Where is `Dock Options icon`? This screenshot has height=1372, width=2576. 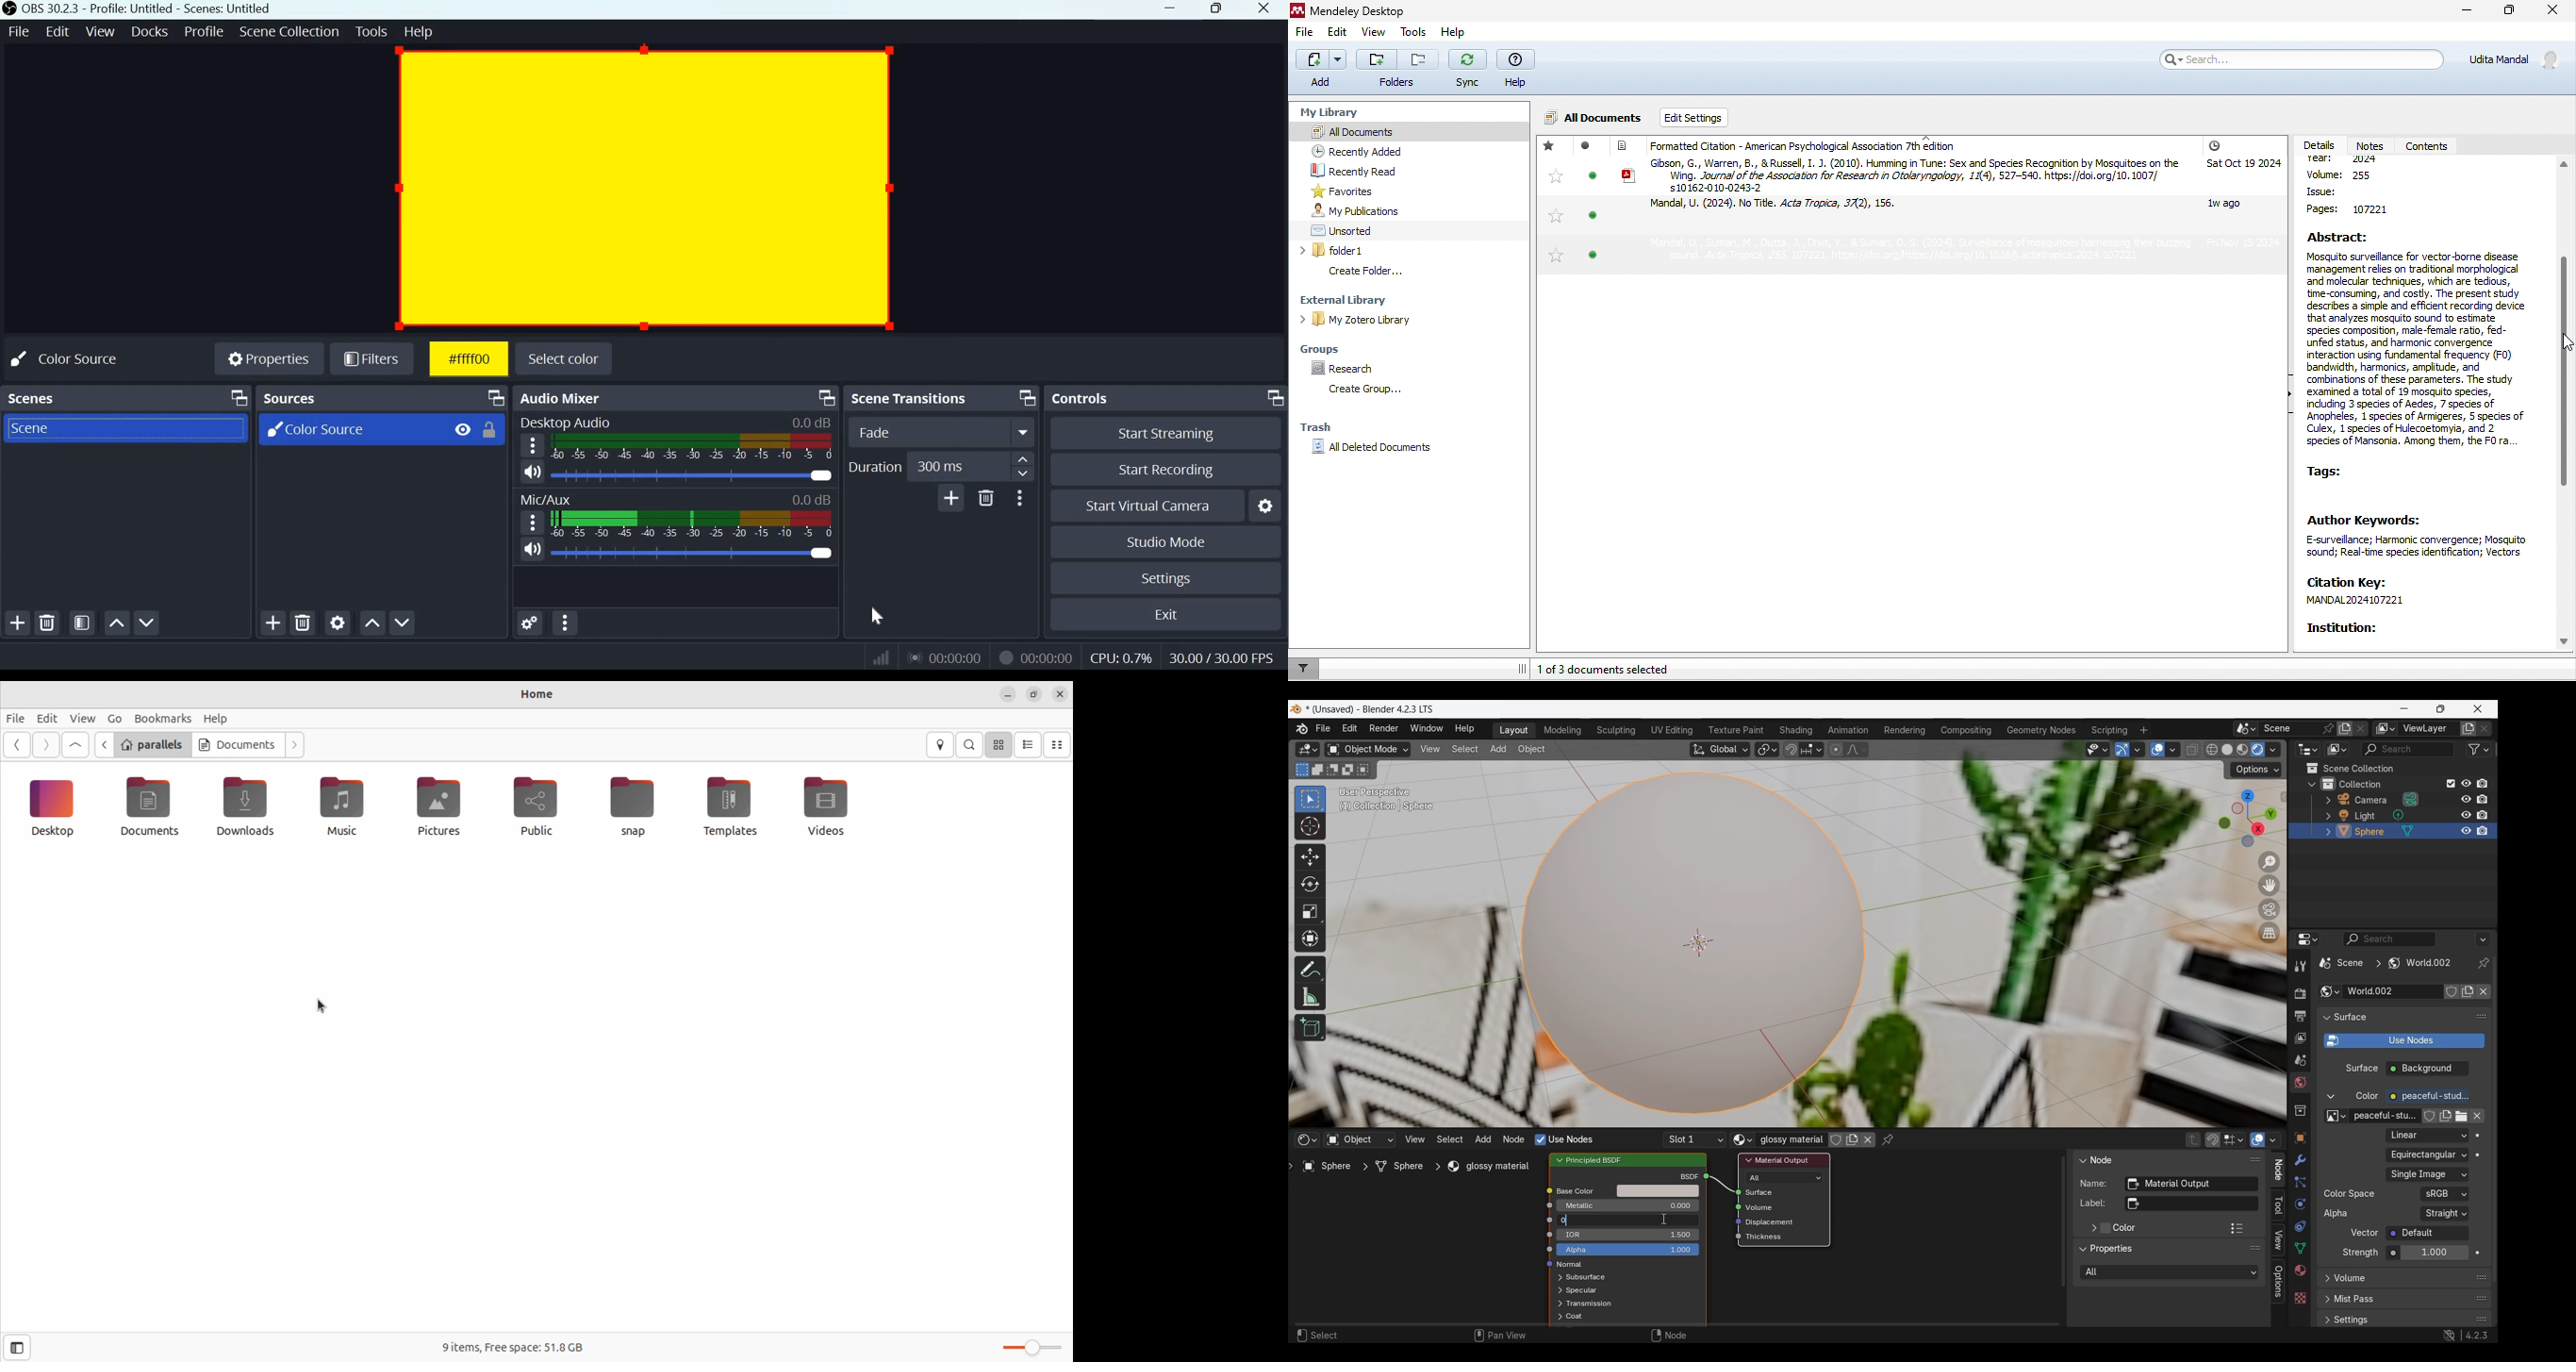
Dock Options icon is located at coordinates (1272, 397).